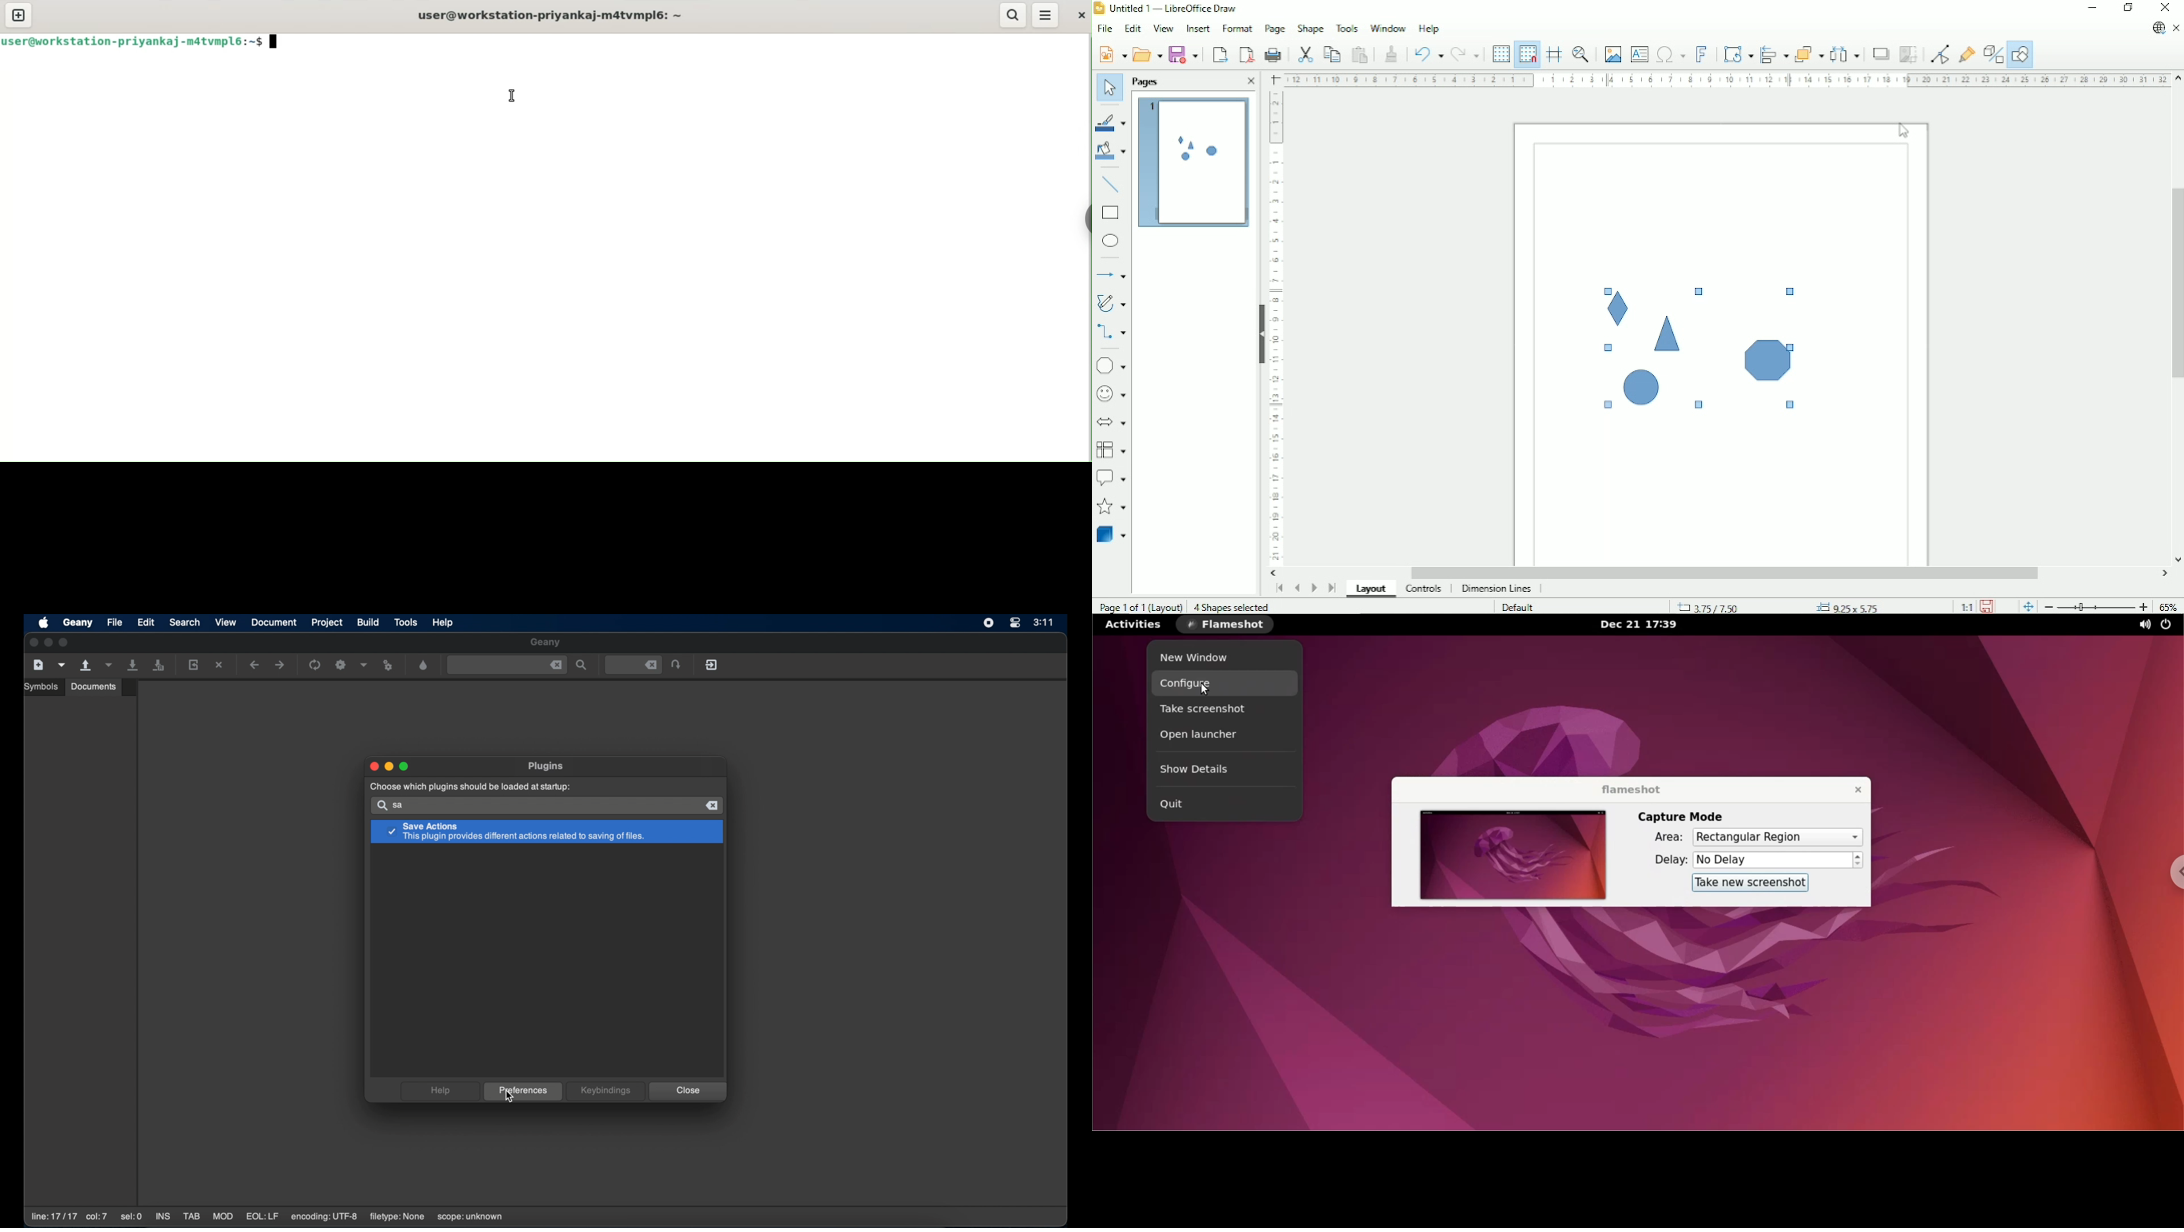 The image size is (2184, 1232). What do you see at coordinates (1140, 606) in the screenshot?
I see `Page 1 of 1 (Layout)` at bounding box center [1140, 606].